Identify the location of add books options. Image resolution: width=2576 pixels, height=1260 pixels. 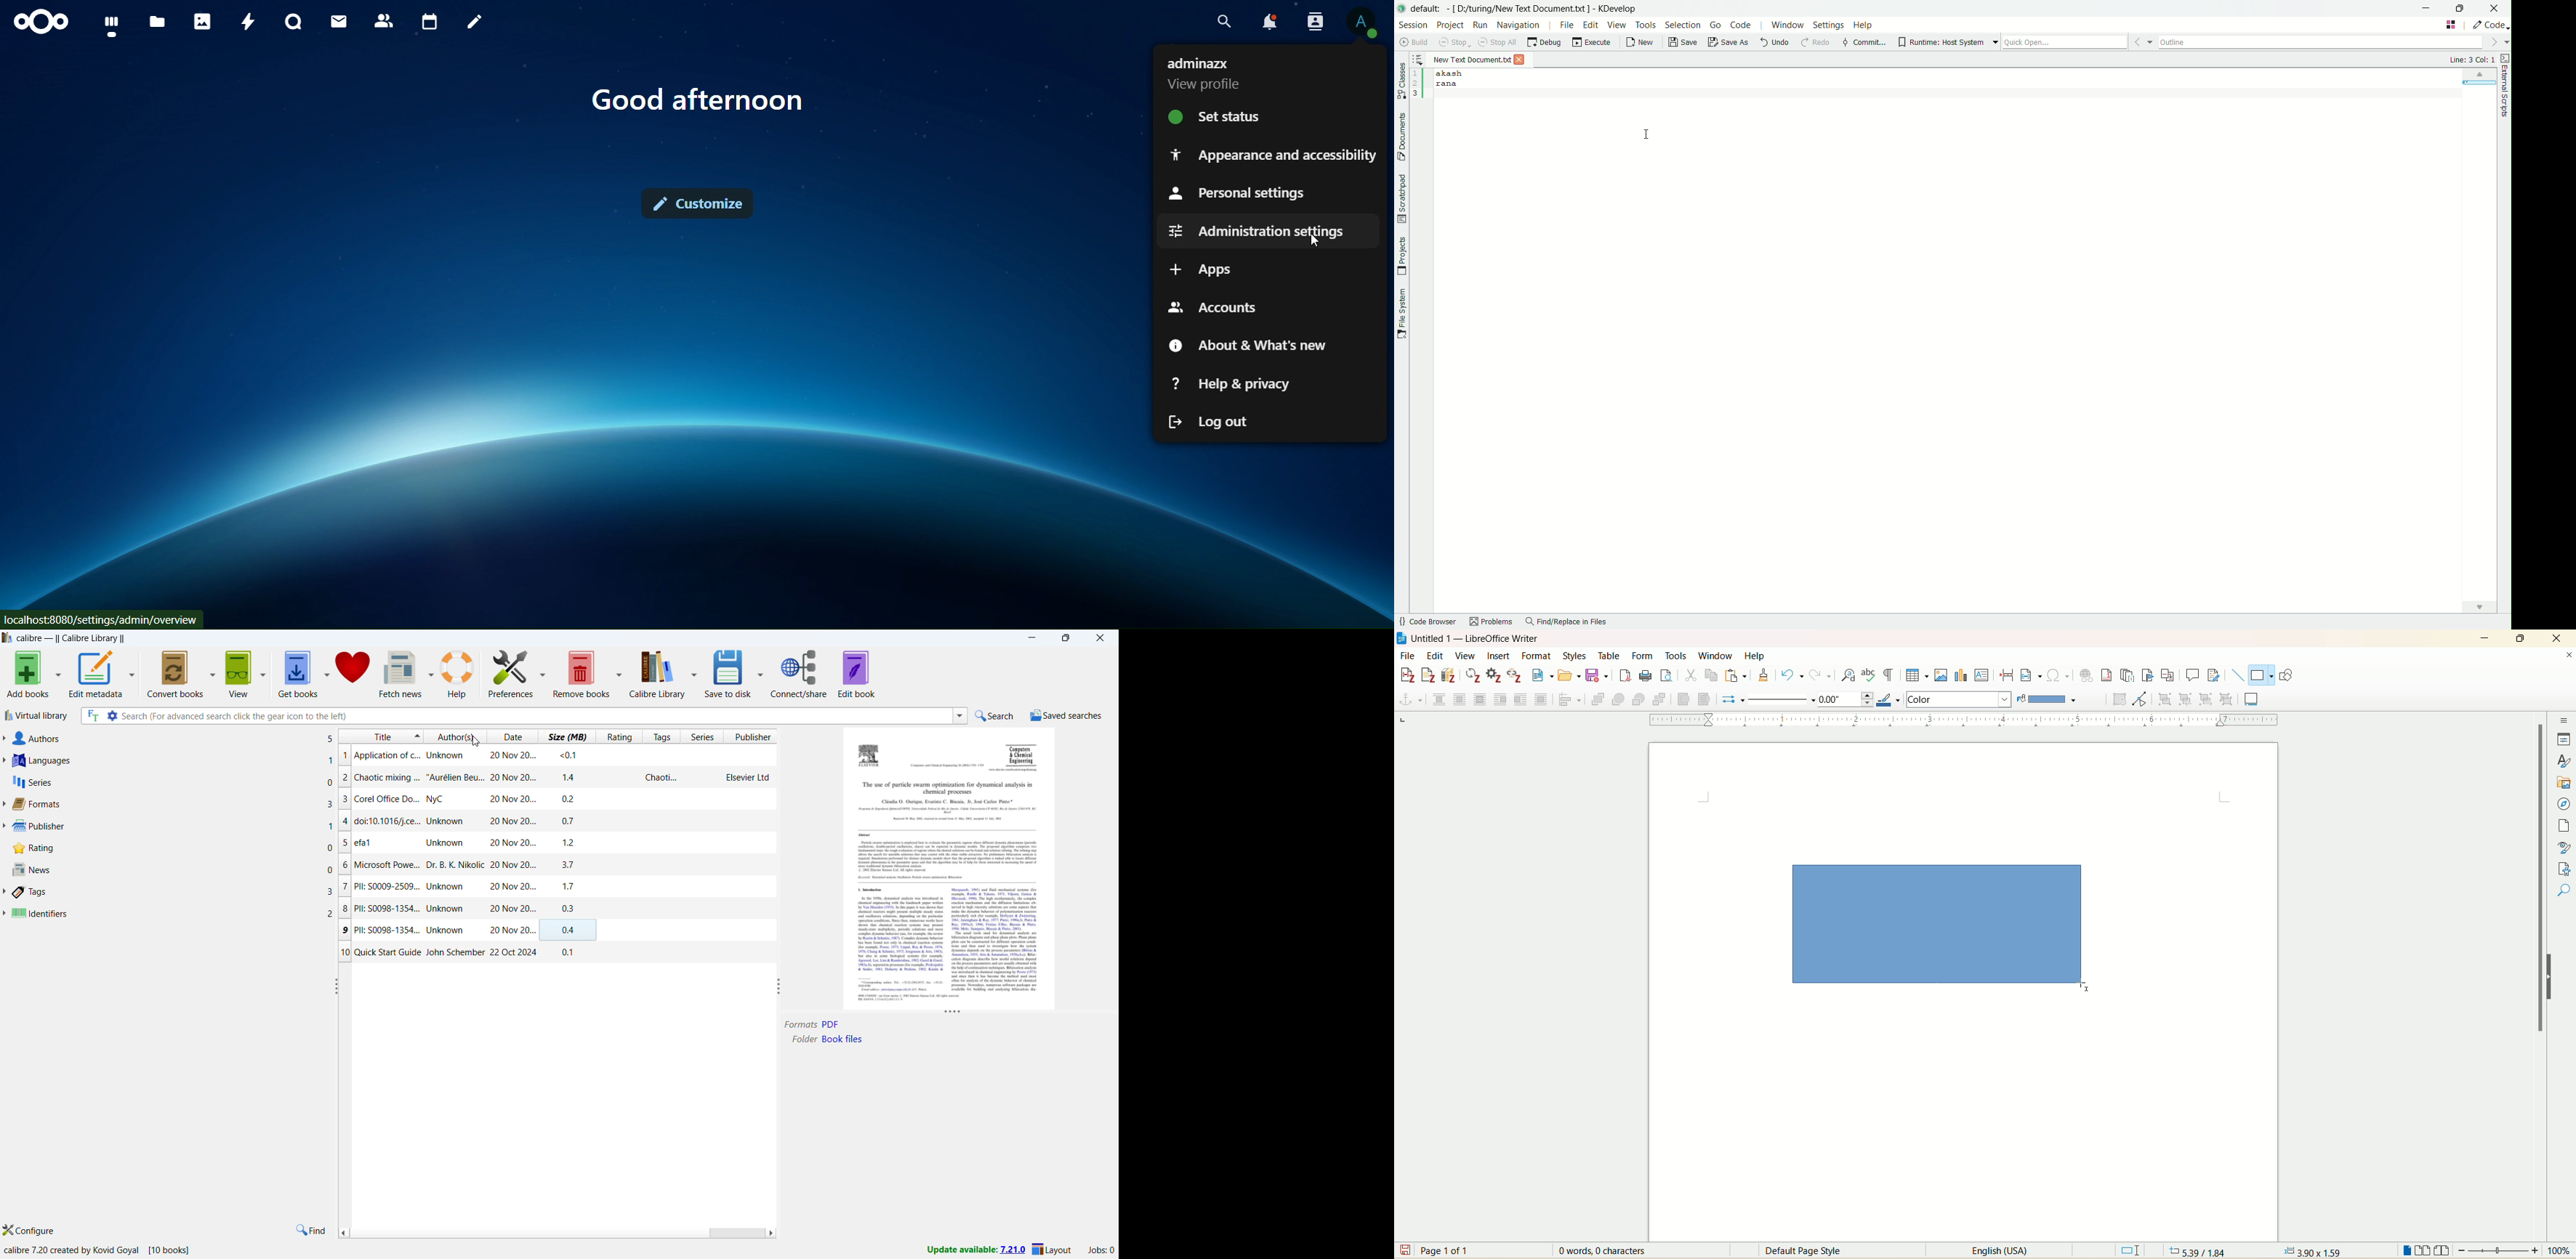
(58, 673).